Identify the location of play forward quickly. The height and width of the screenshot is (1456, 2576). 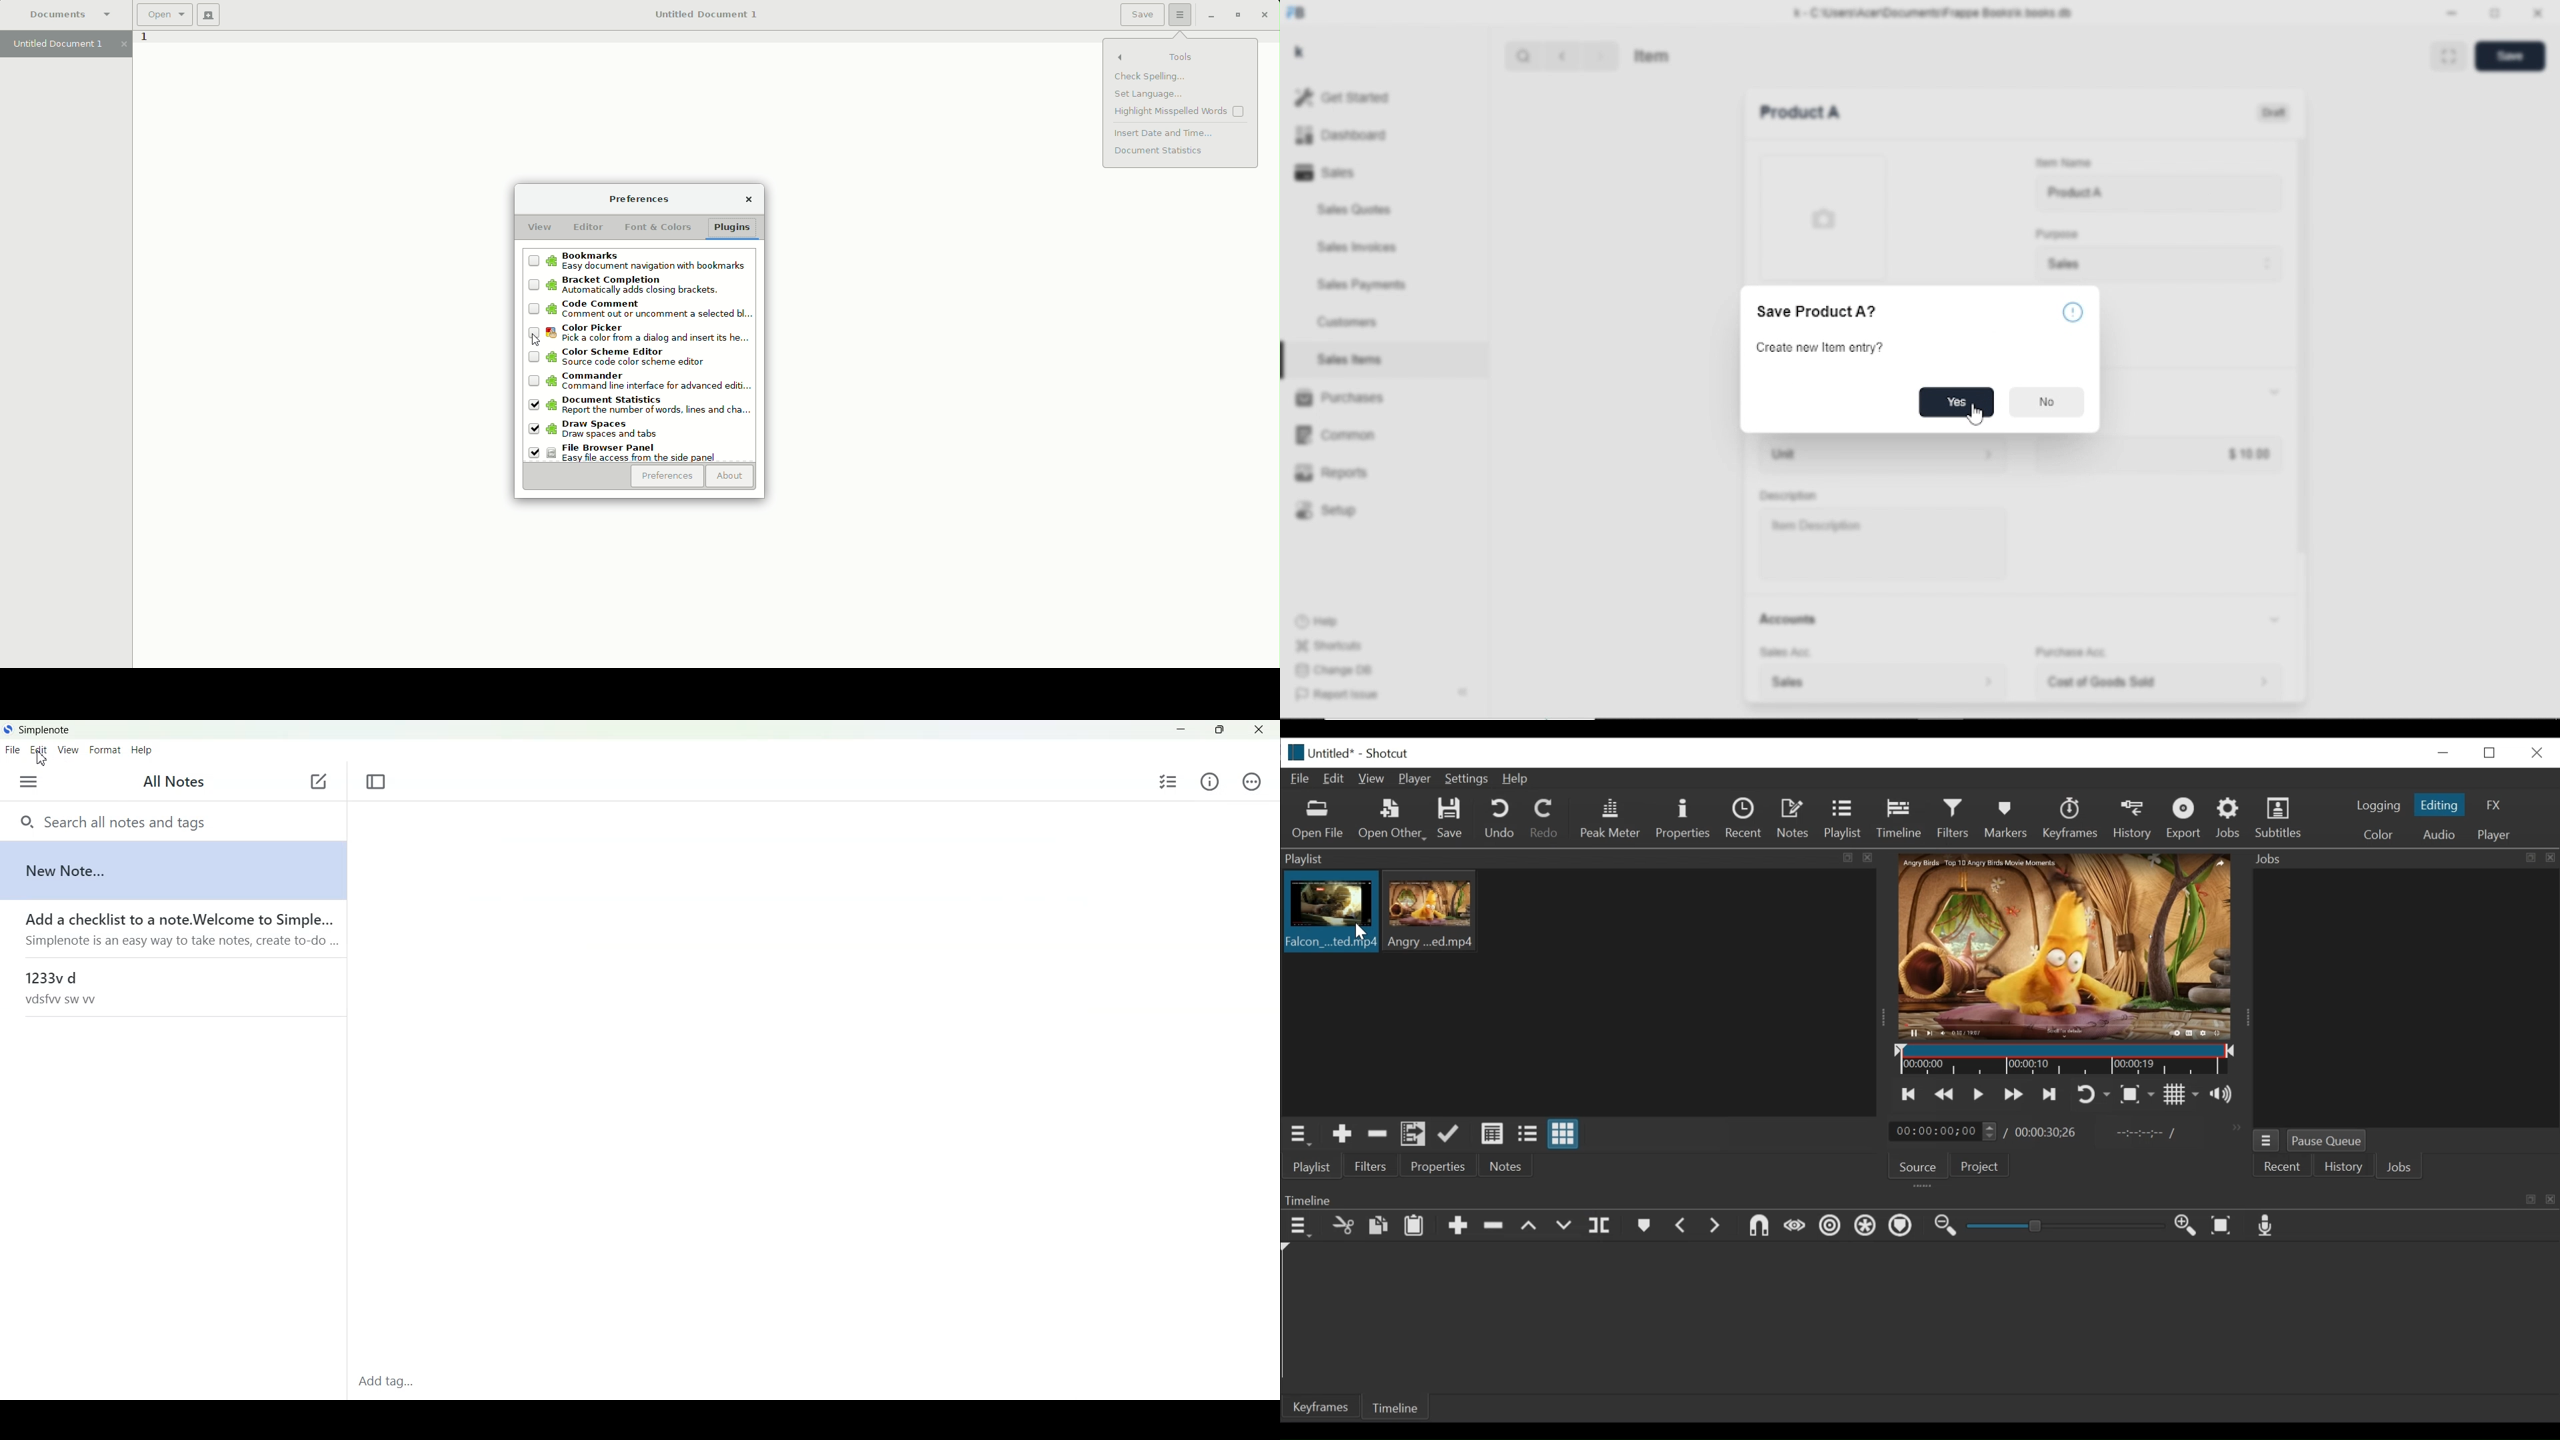
(2015, 1096).